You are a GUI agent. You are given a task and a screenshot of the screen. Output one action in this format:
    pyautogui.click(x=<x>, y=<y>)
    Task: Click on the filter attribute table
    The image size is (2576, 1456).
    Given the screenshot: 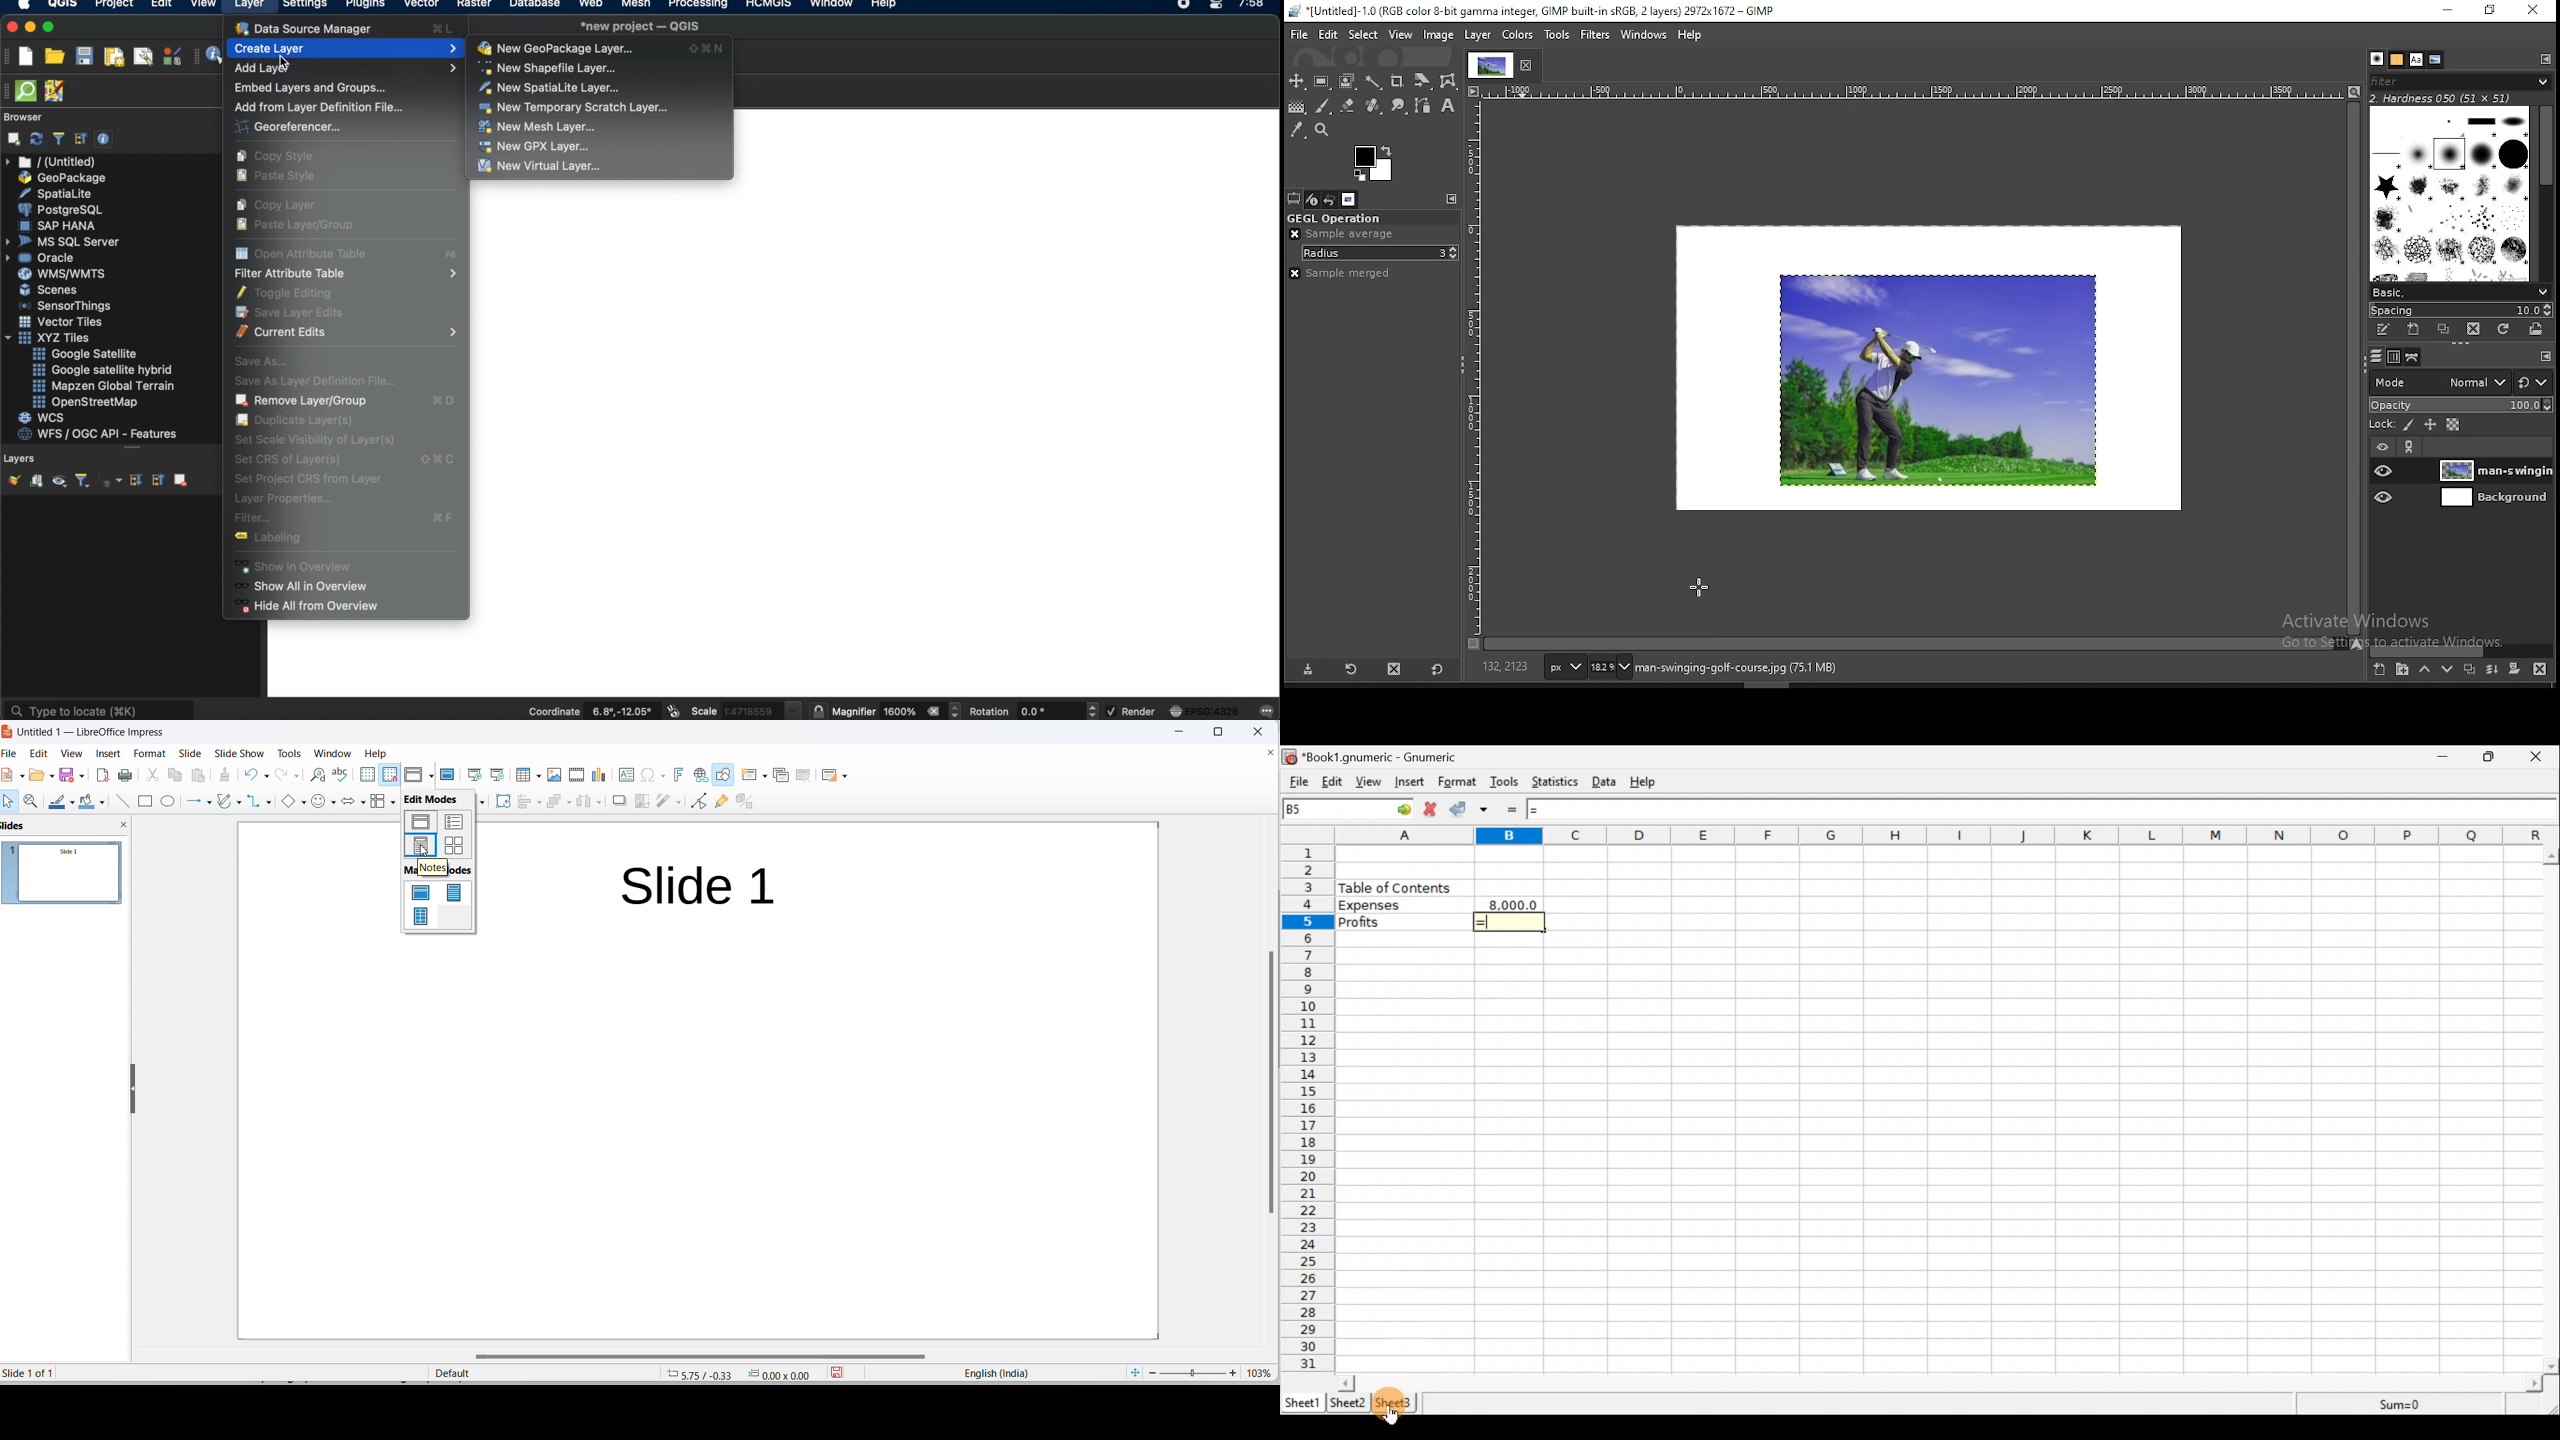 What is the action you would take?
    pyautogui.click(x=346, y=272)
    